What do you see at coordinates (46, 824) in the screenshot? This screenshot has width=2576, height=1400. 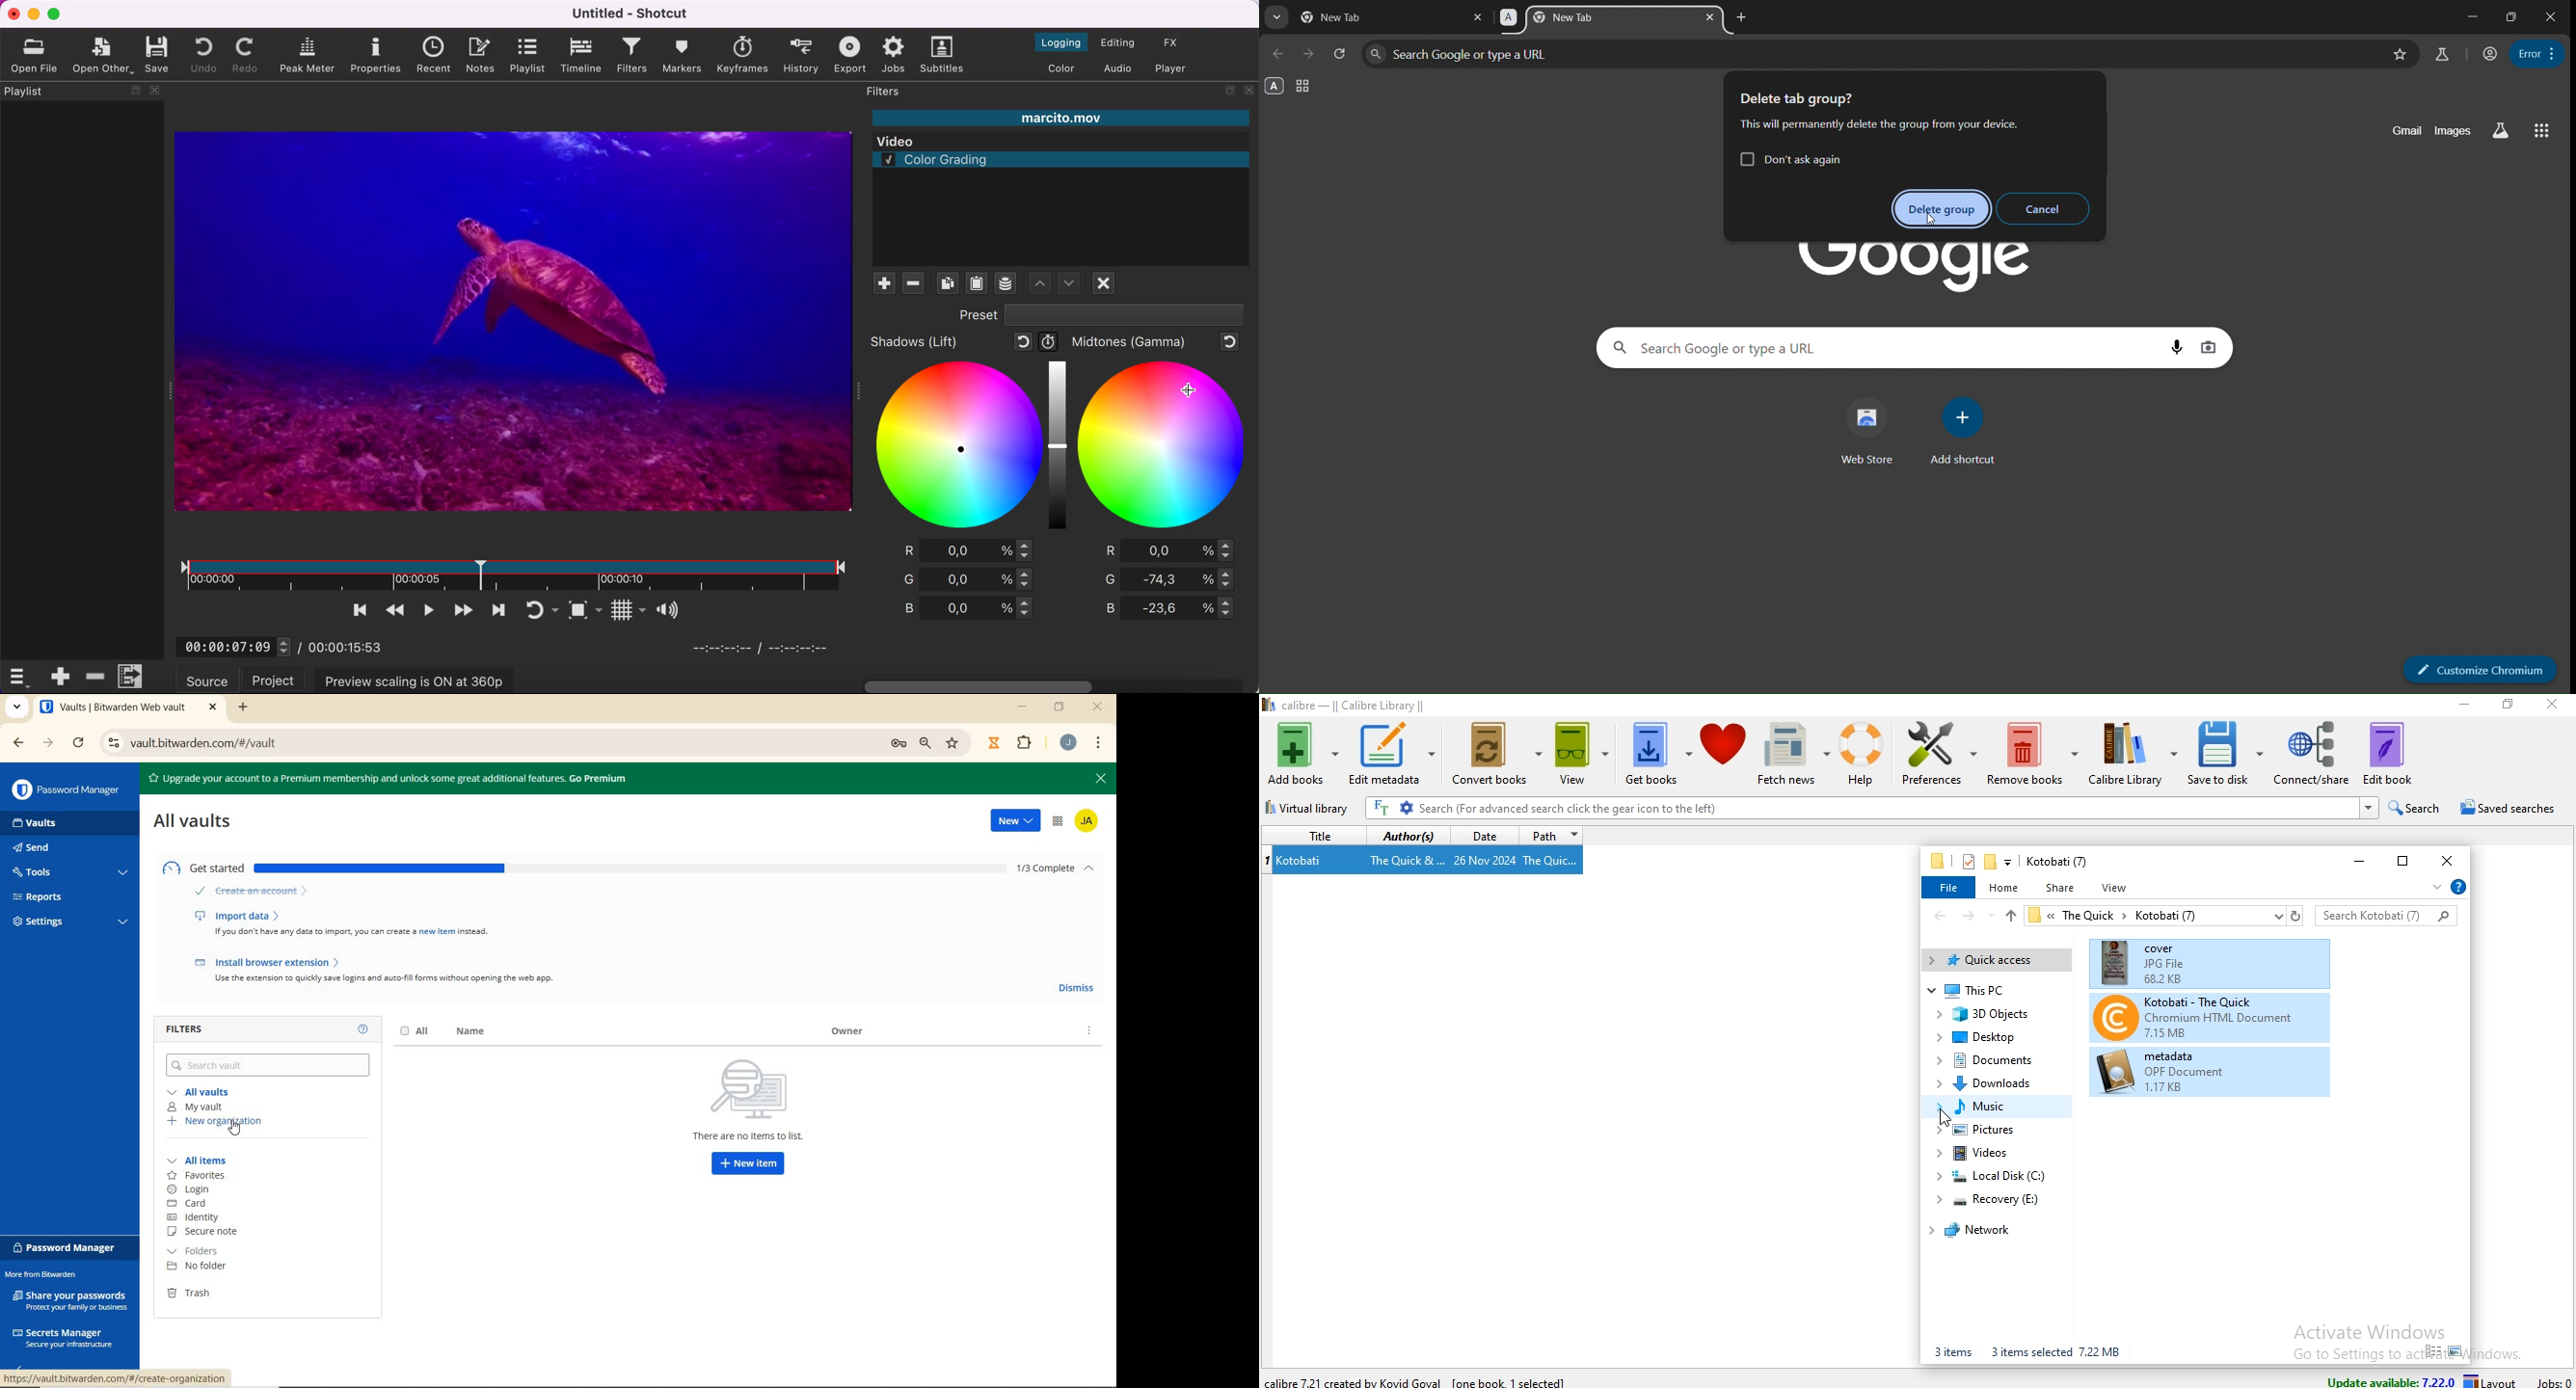 I see `vaults` at bounding box center [46, 824].